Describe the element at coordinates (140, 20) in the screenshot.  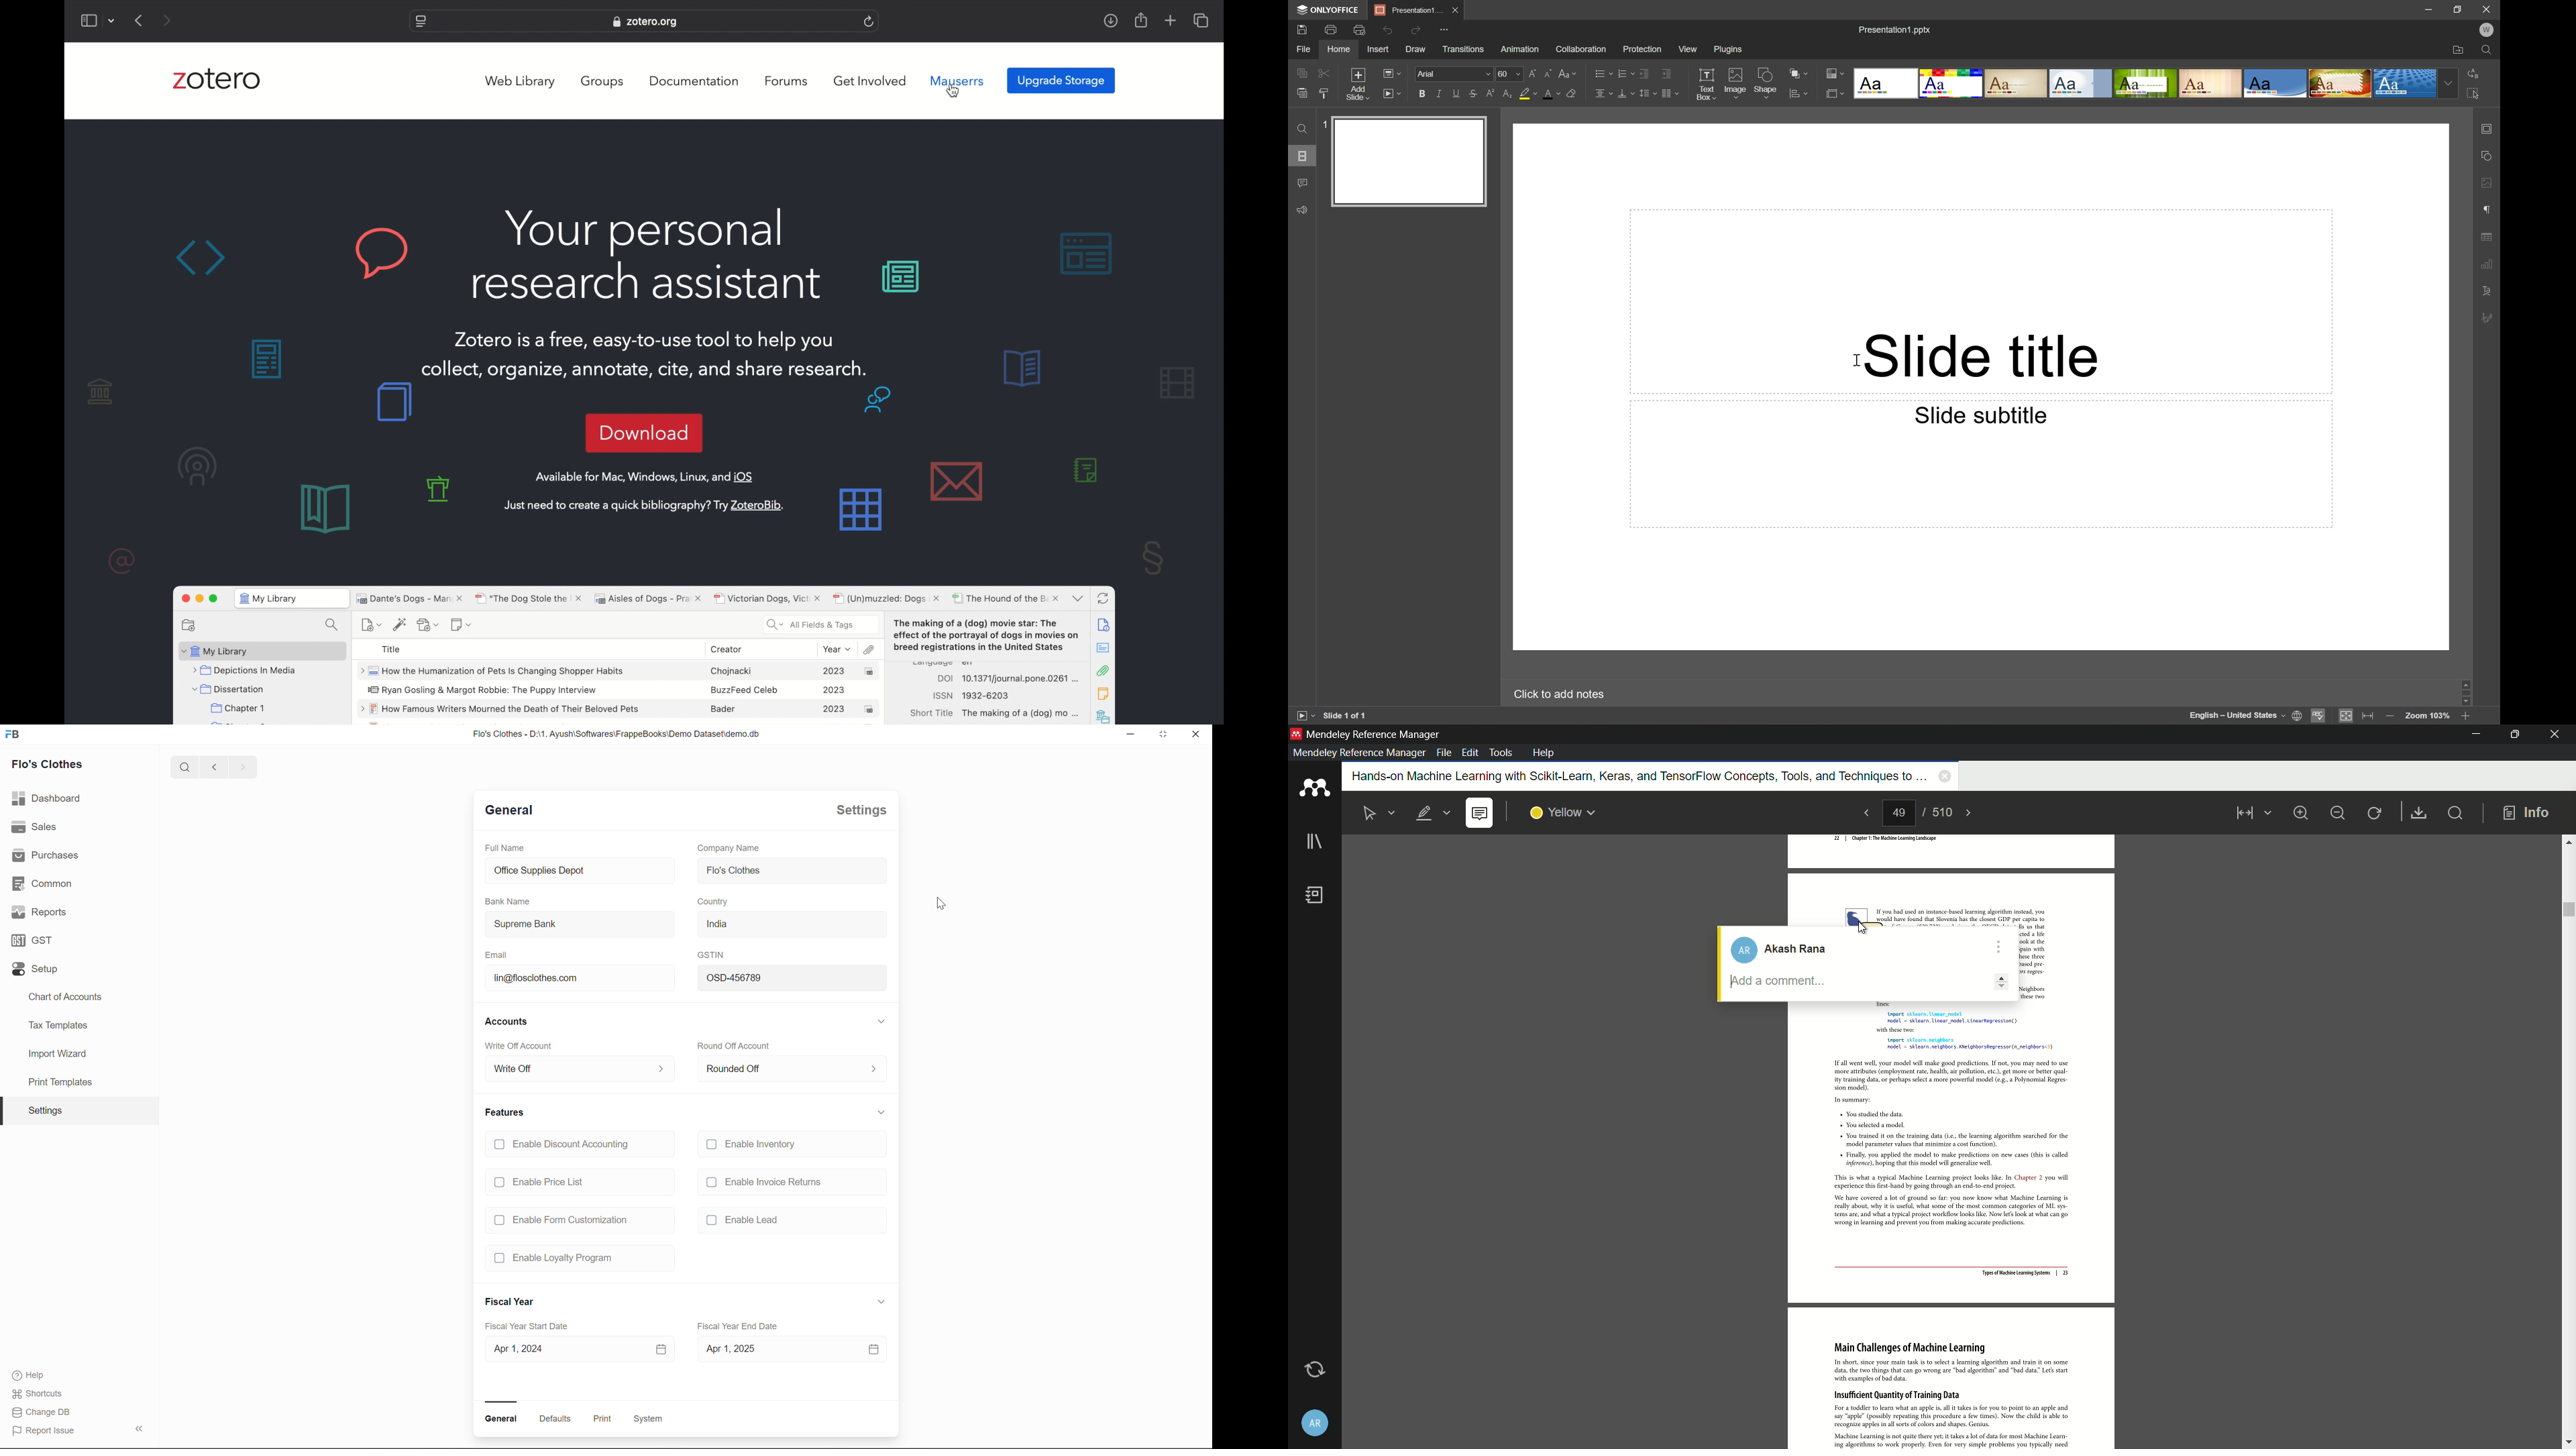
I see `previous` at that location.